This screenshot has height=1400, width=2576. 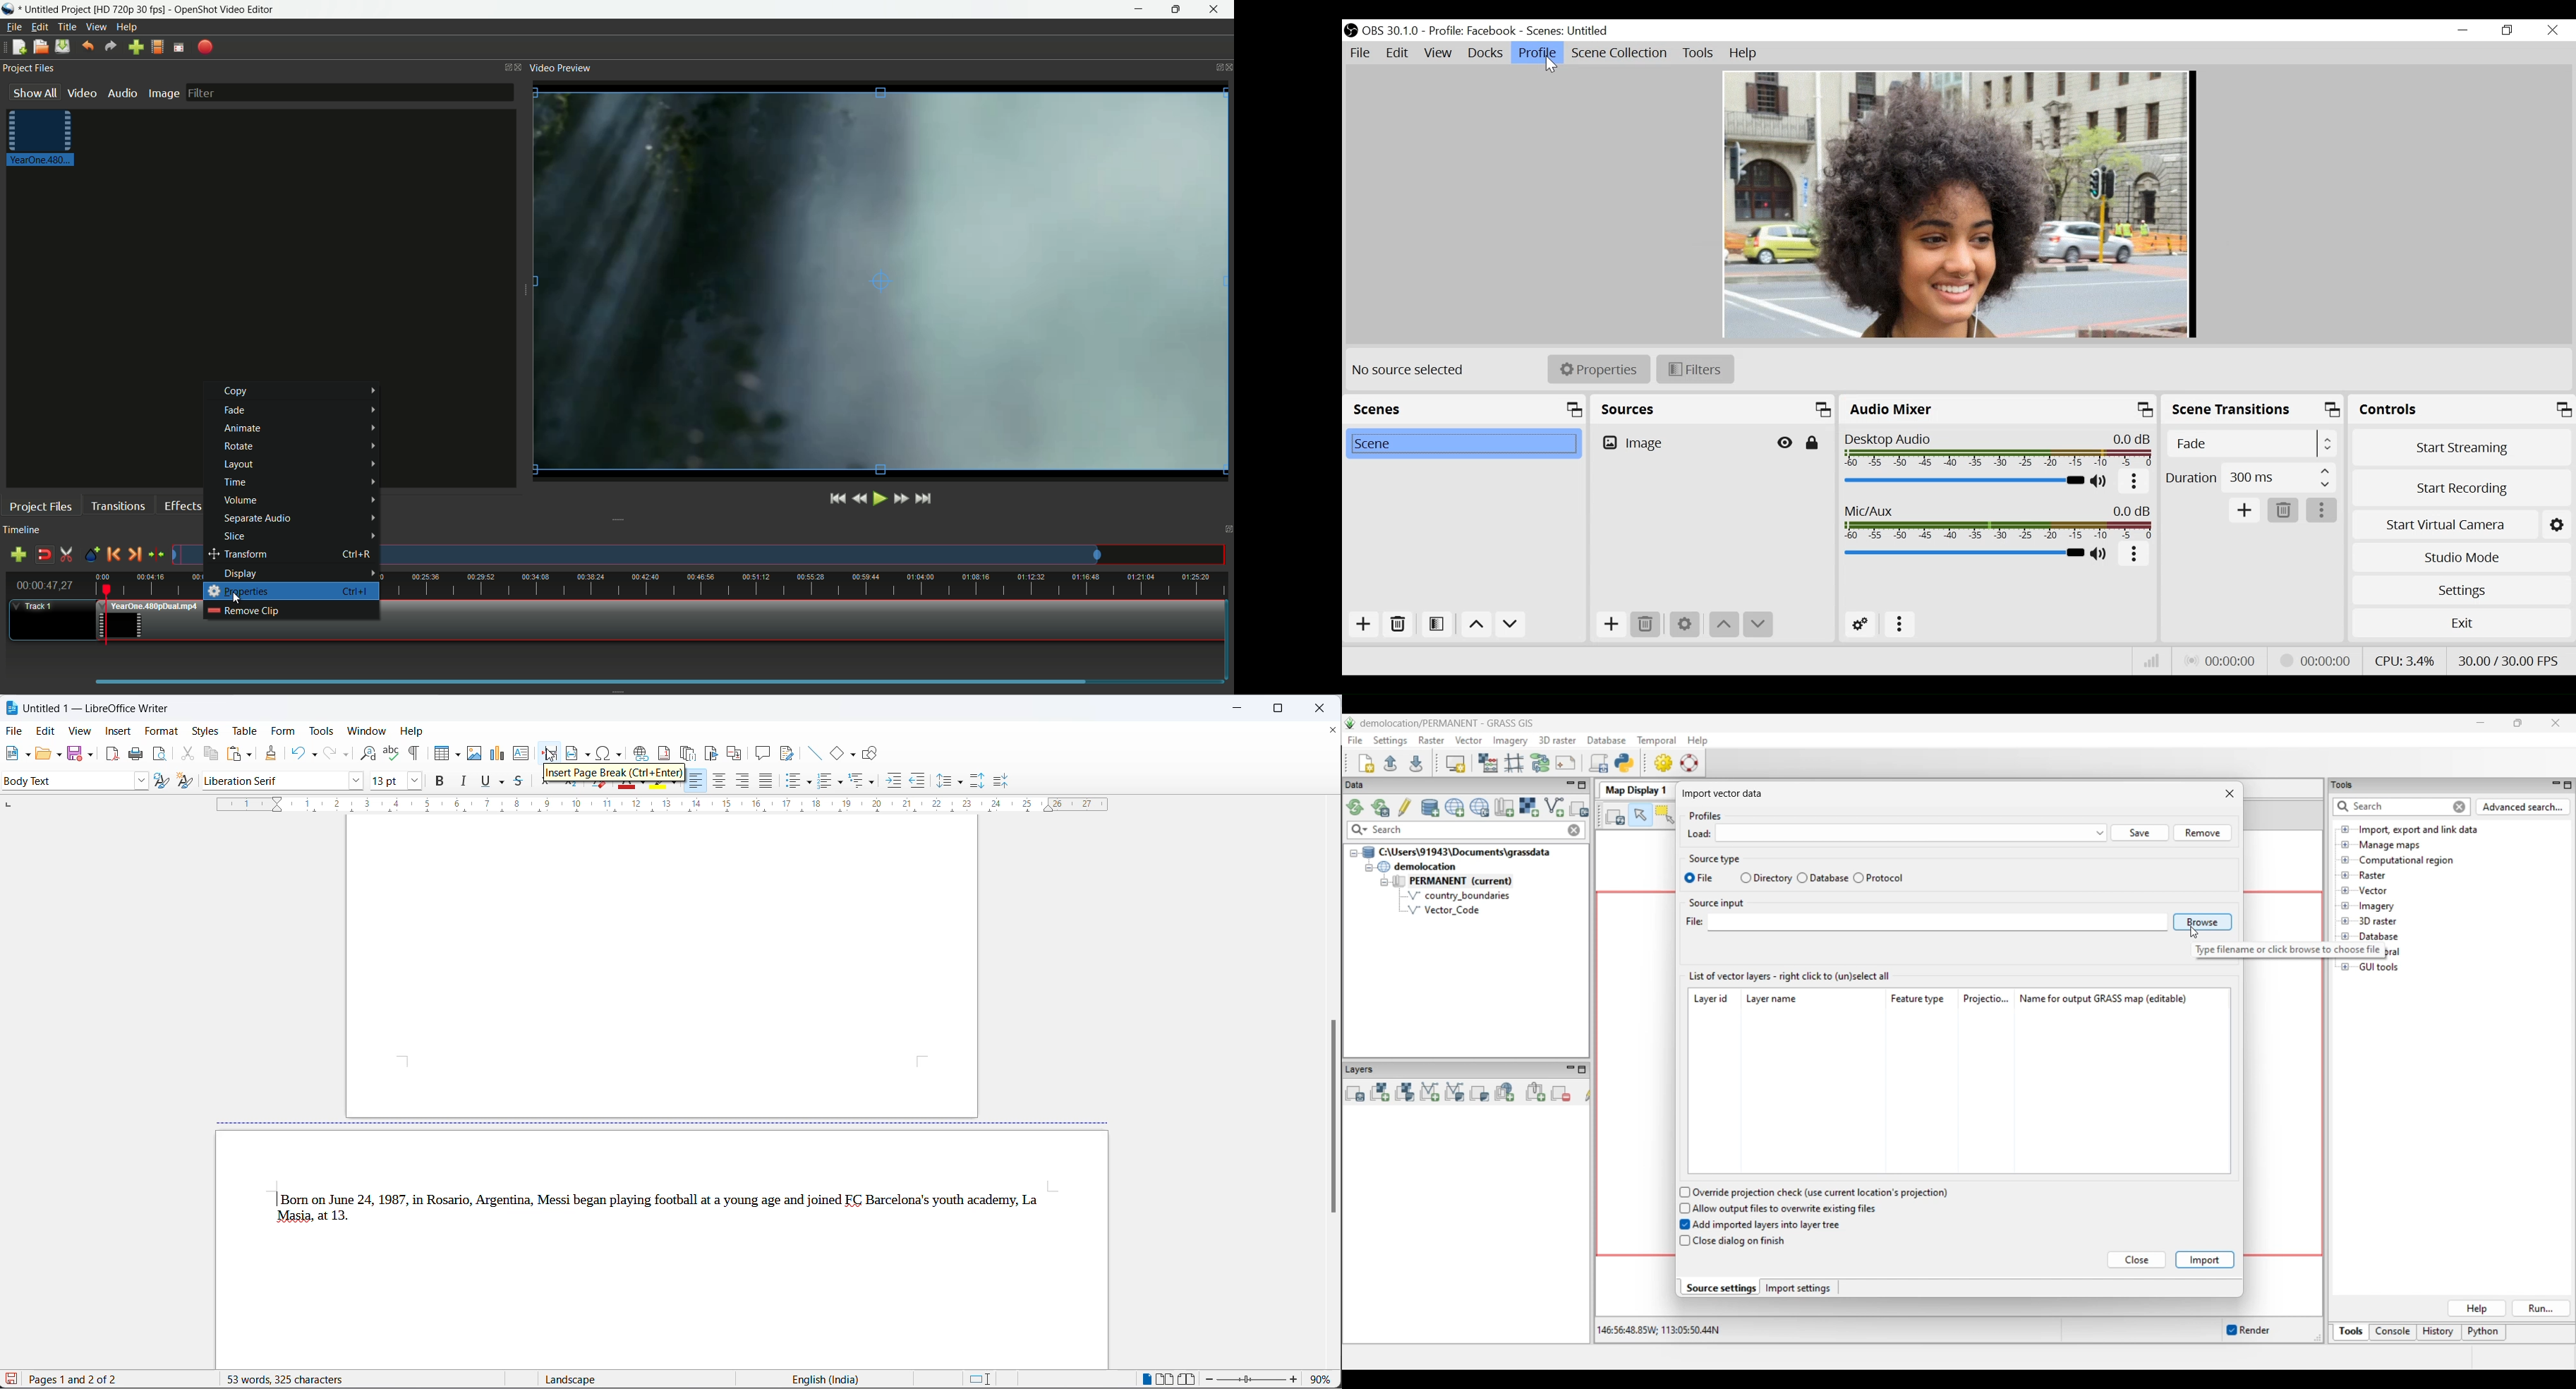 I want to click on window, so click(x=365, y=729).